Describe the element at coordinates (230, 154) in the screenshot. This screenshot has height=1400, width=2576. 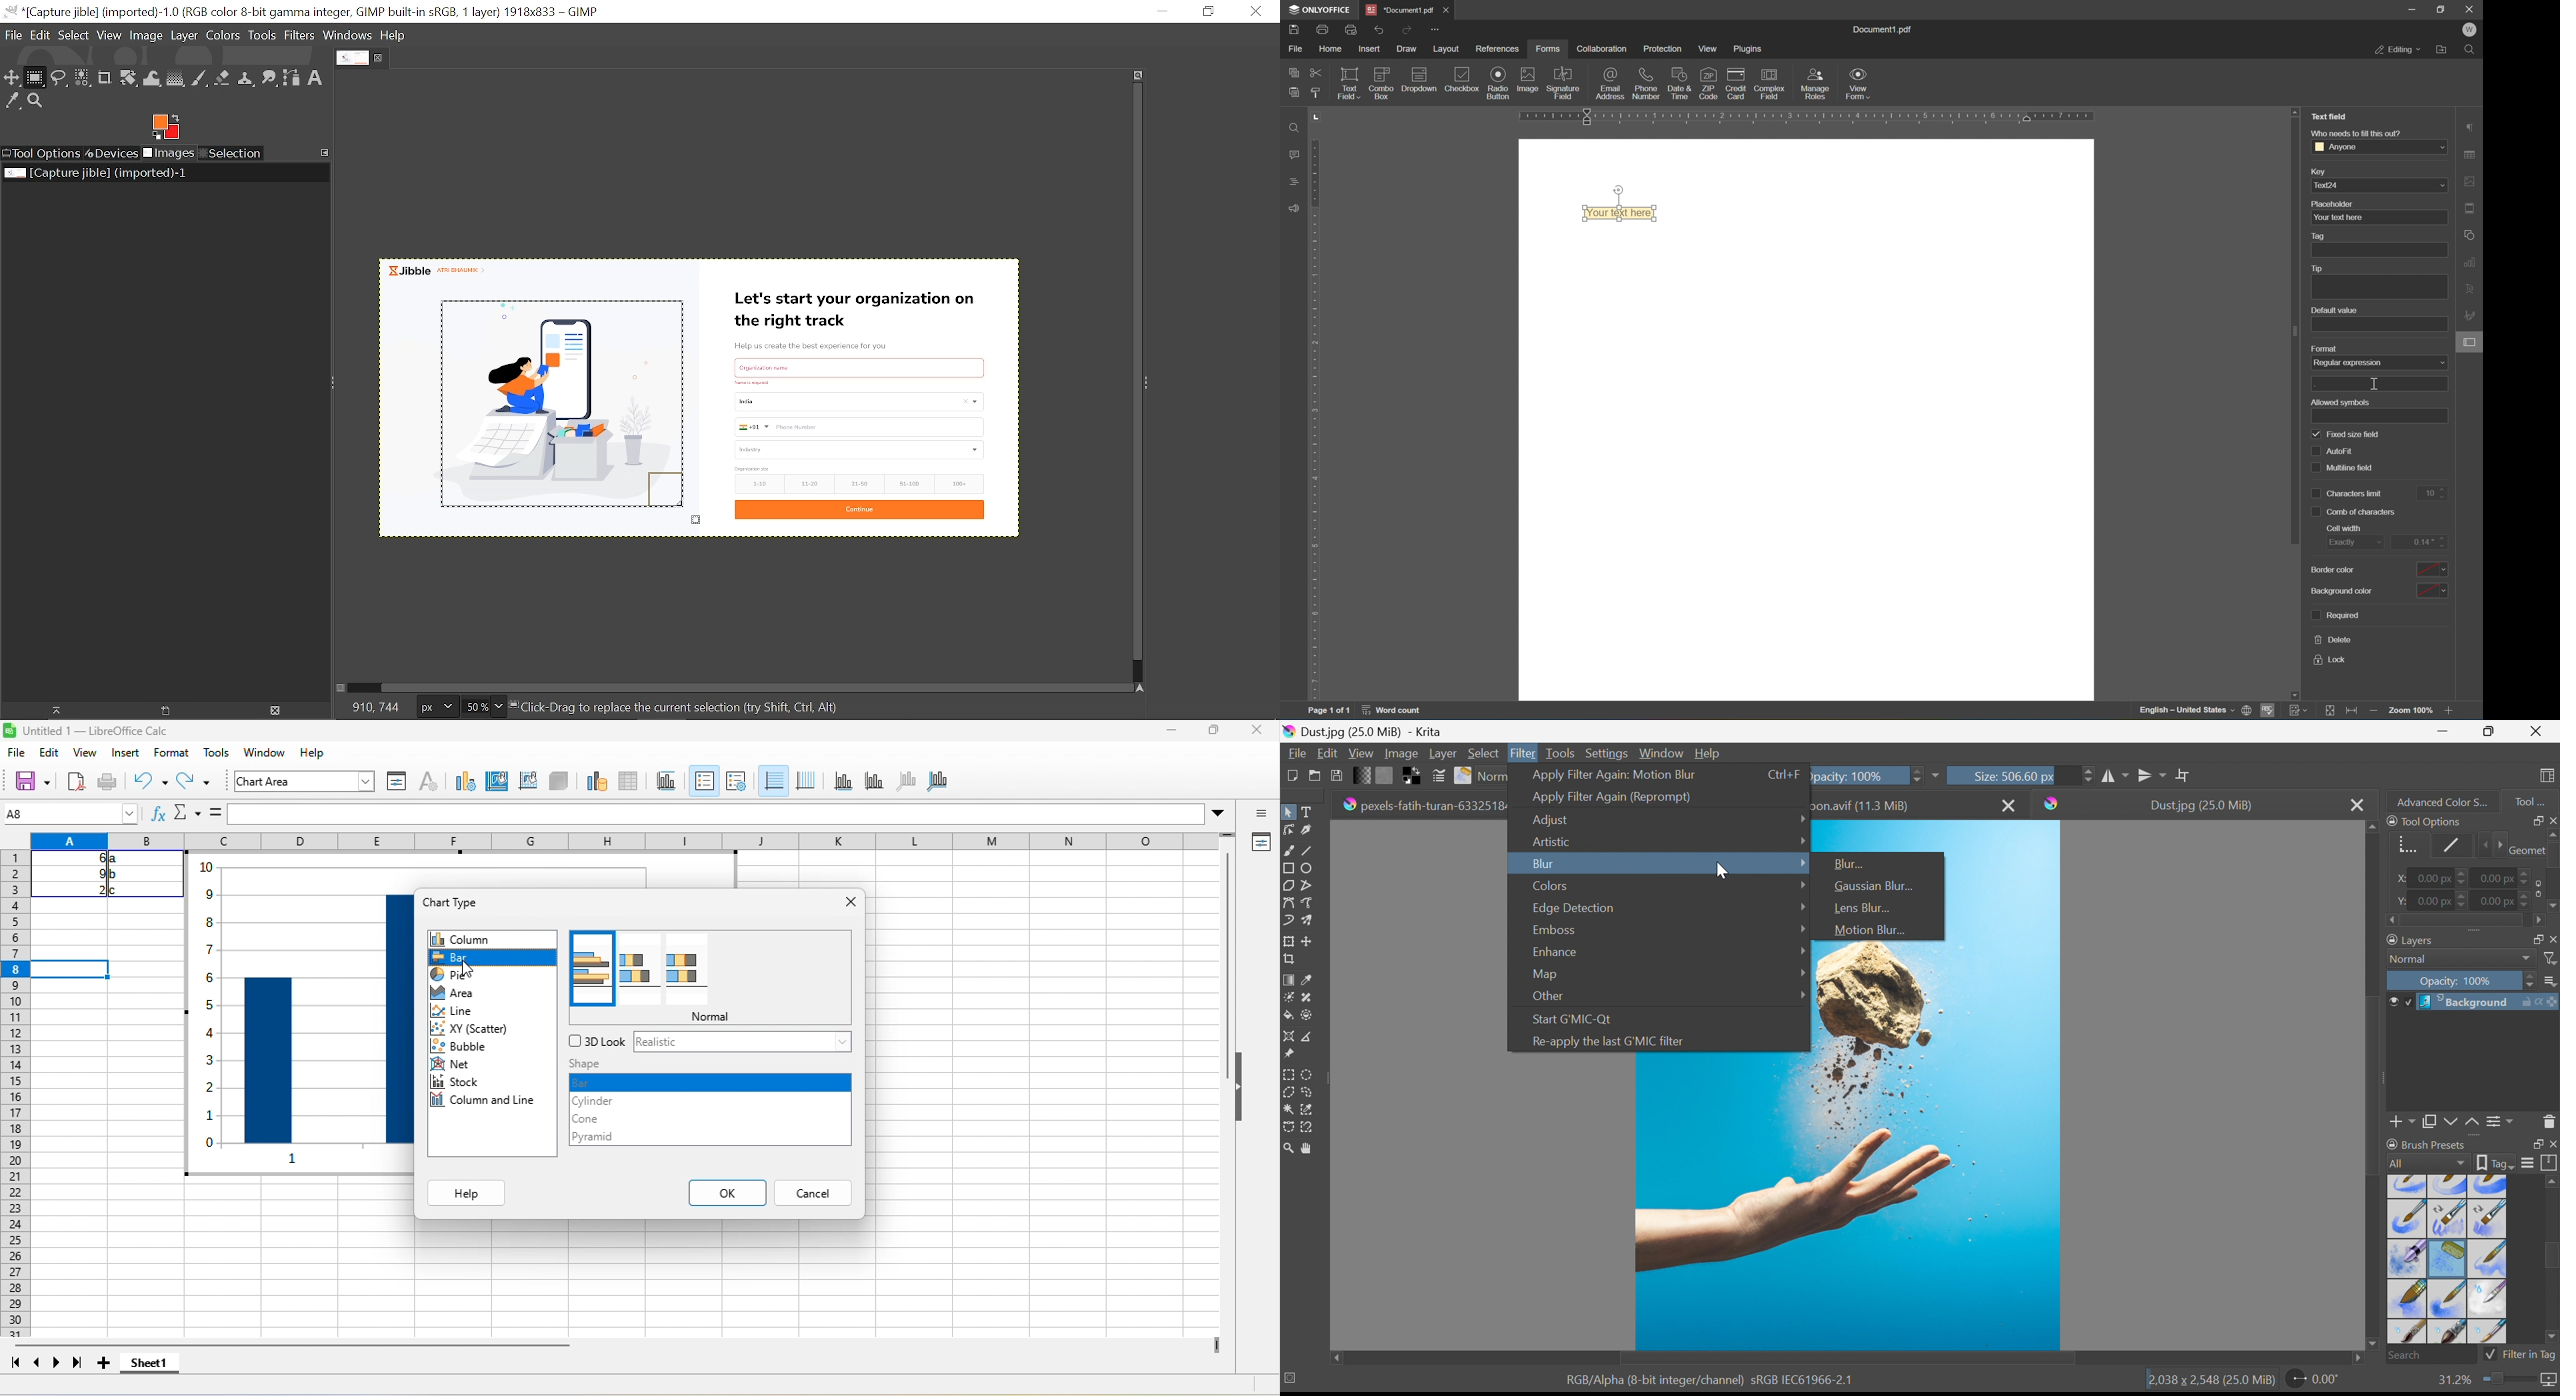
I see `Selection` at that location.